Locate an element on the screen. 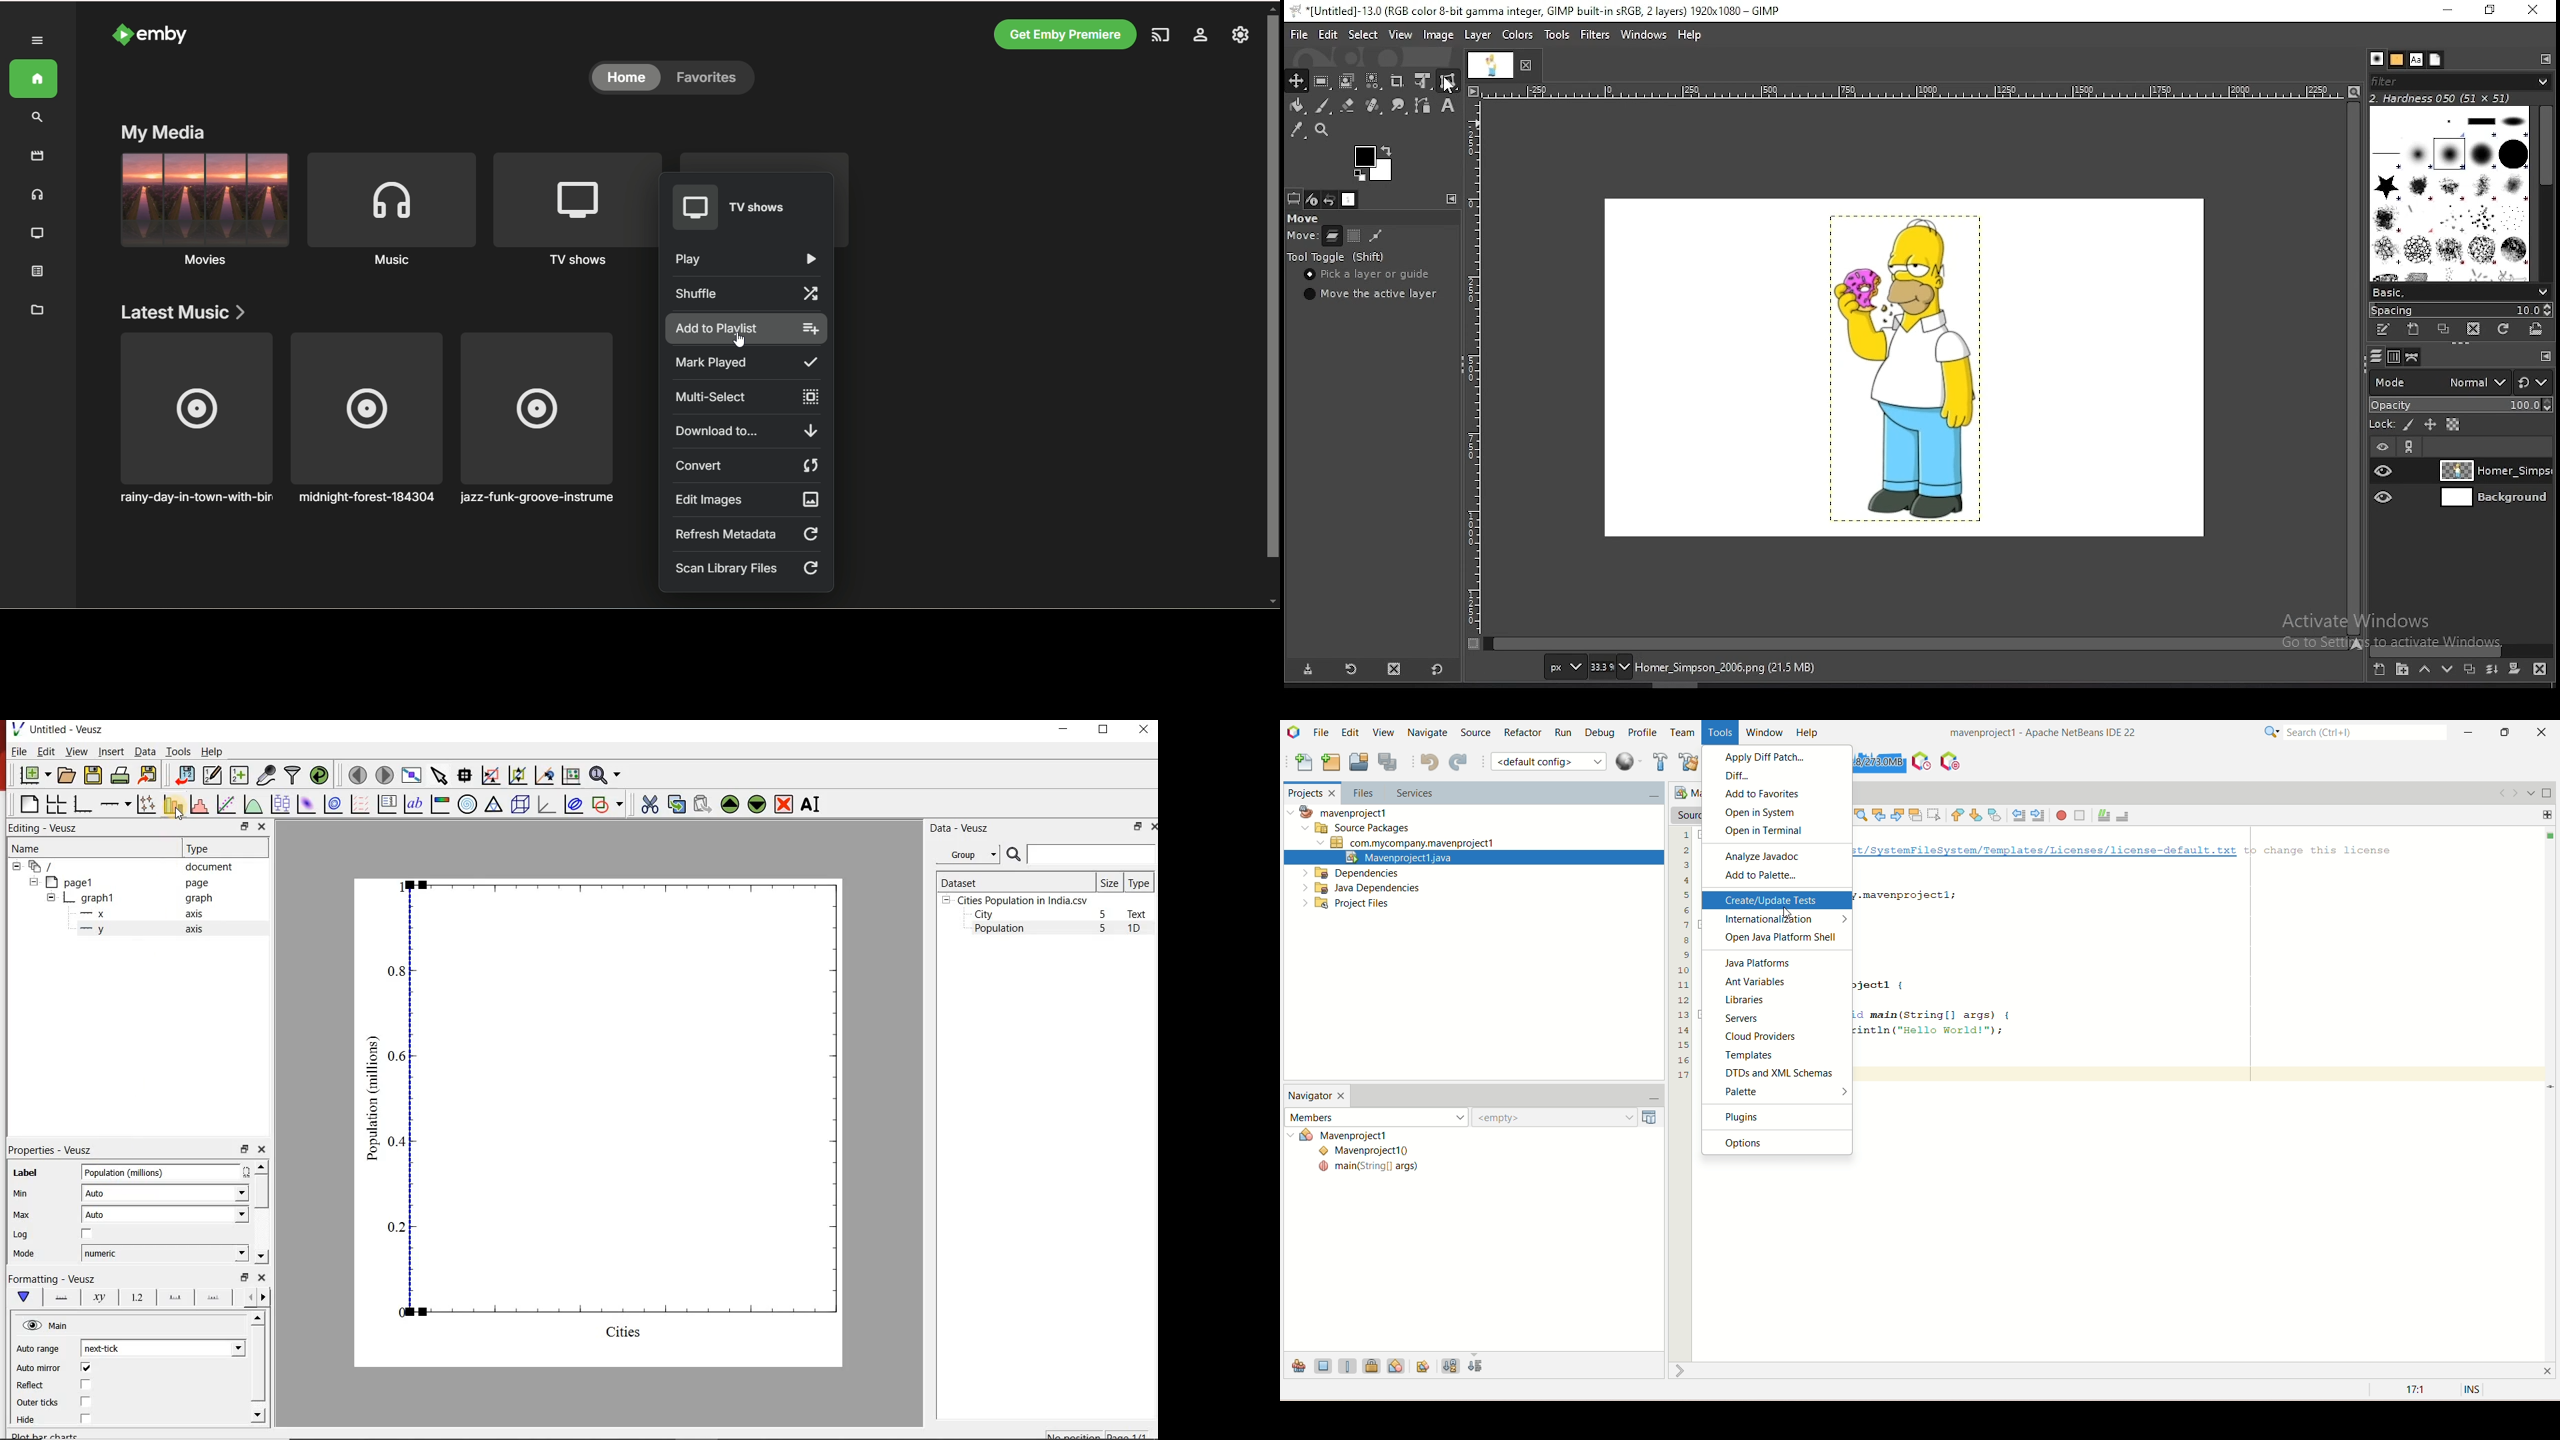 The image size is (2576, 1456). default configuration is located at coordinates (1549, 761).